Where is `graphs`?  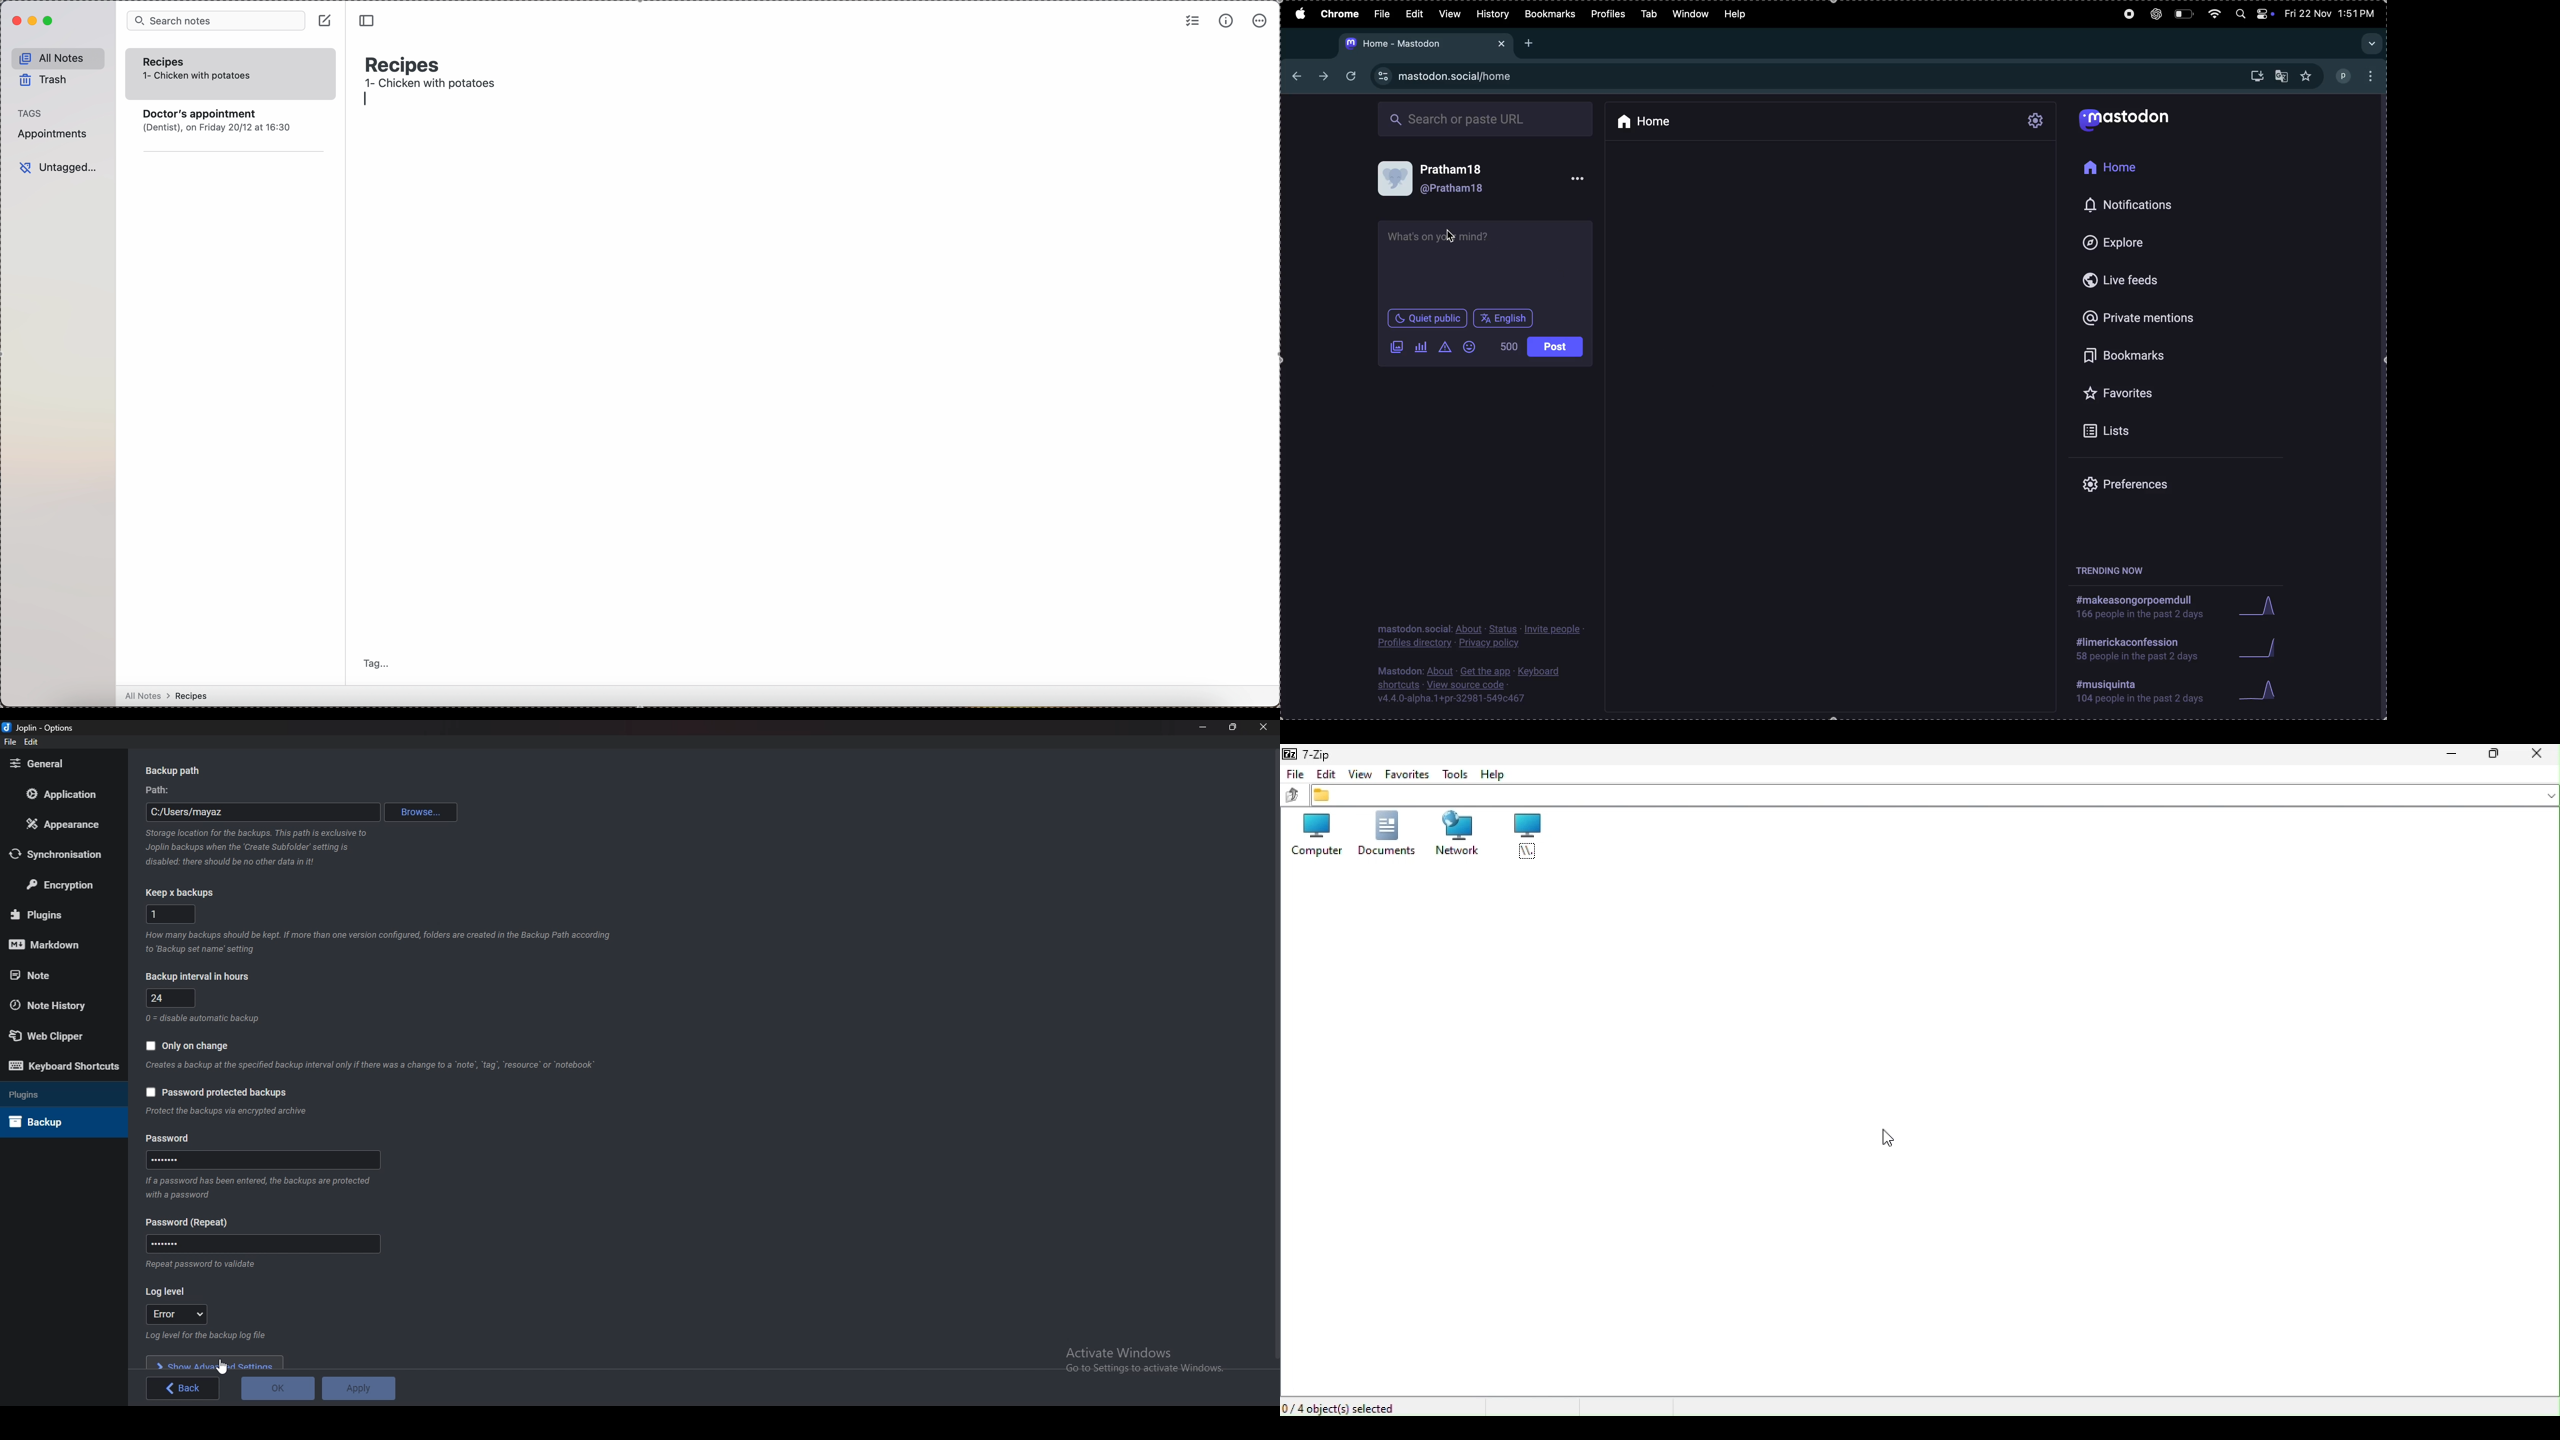
graphs is located at coordinates (2275, 647).